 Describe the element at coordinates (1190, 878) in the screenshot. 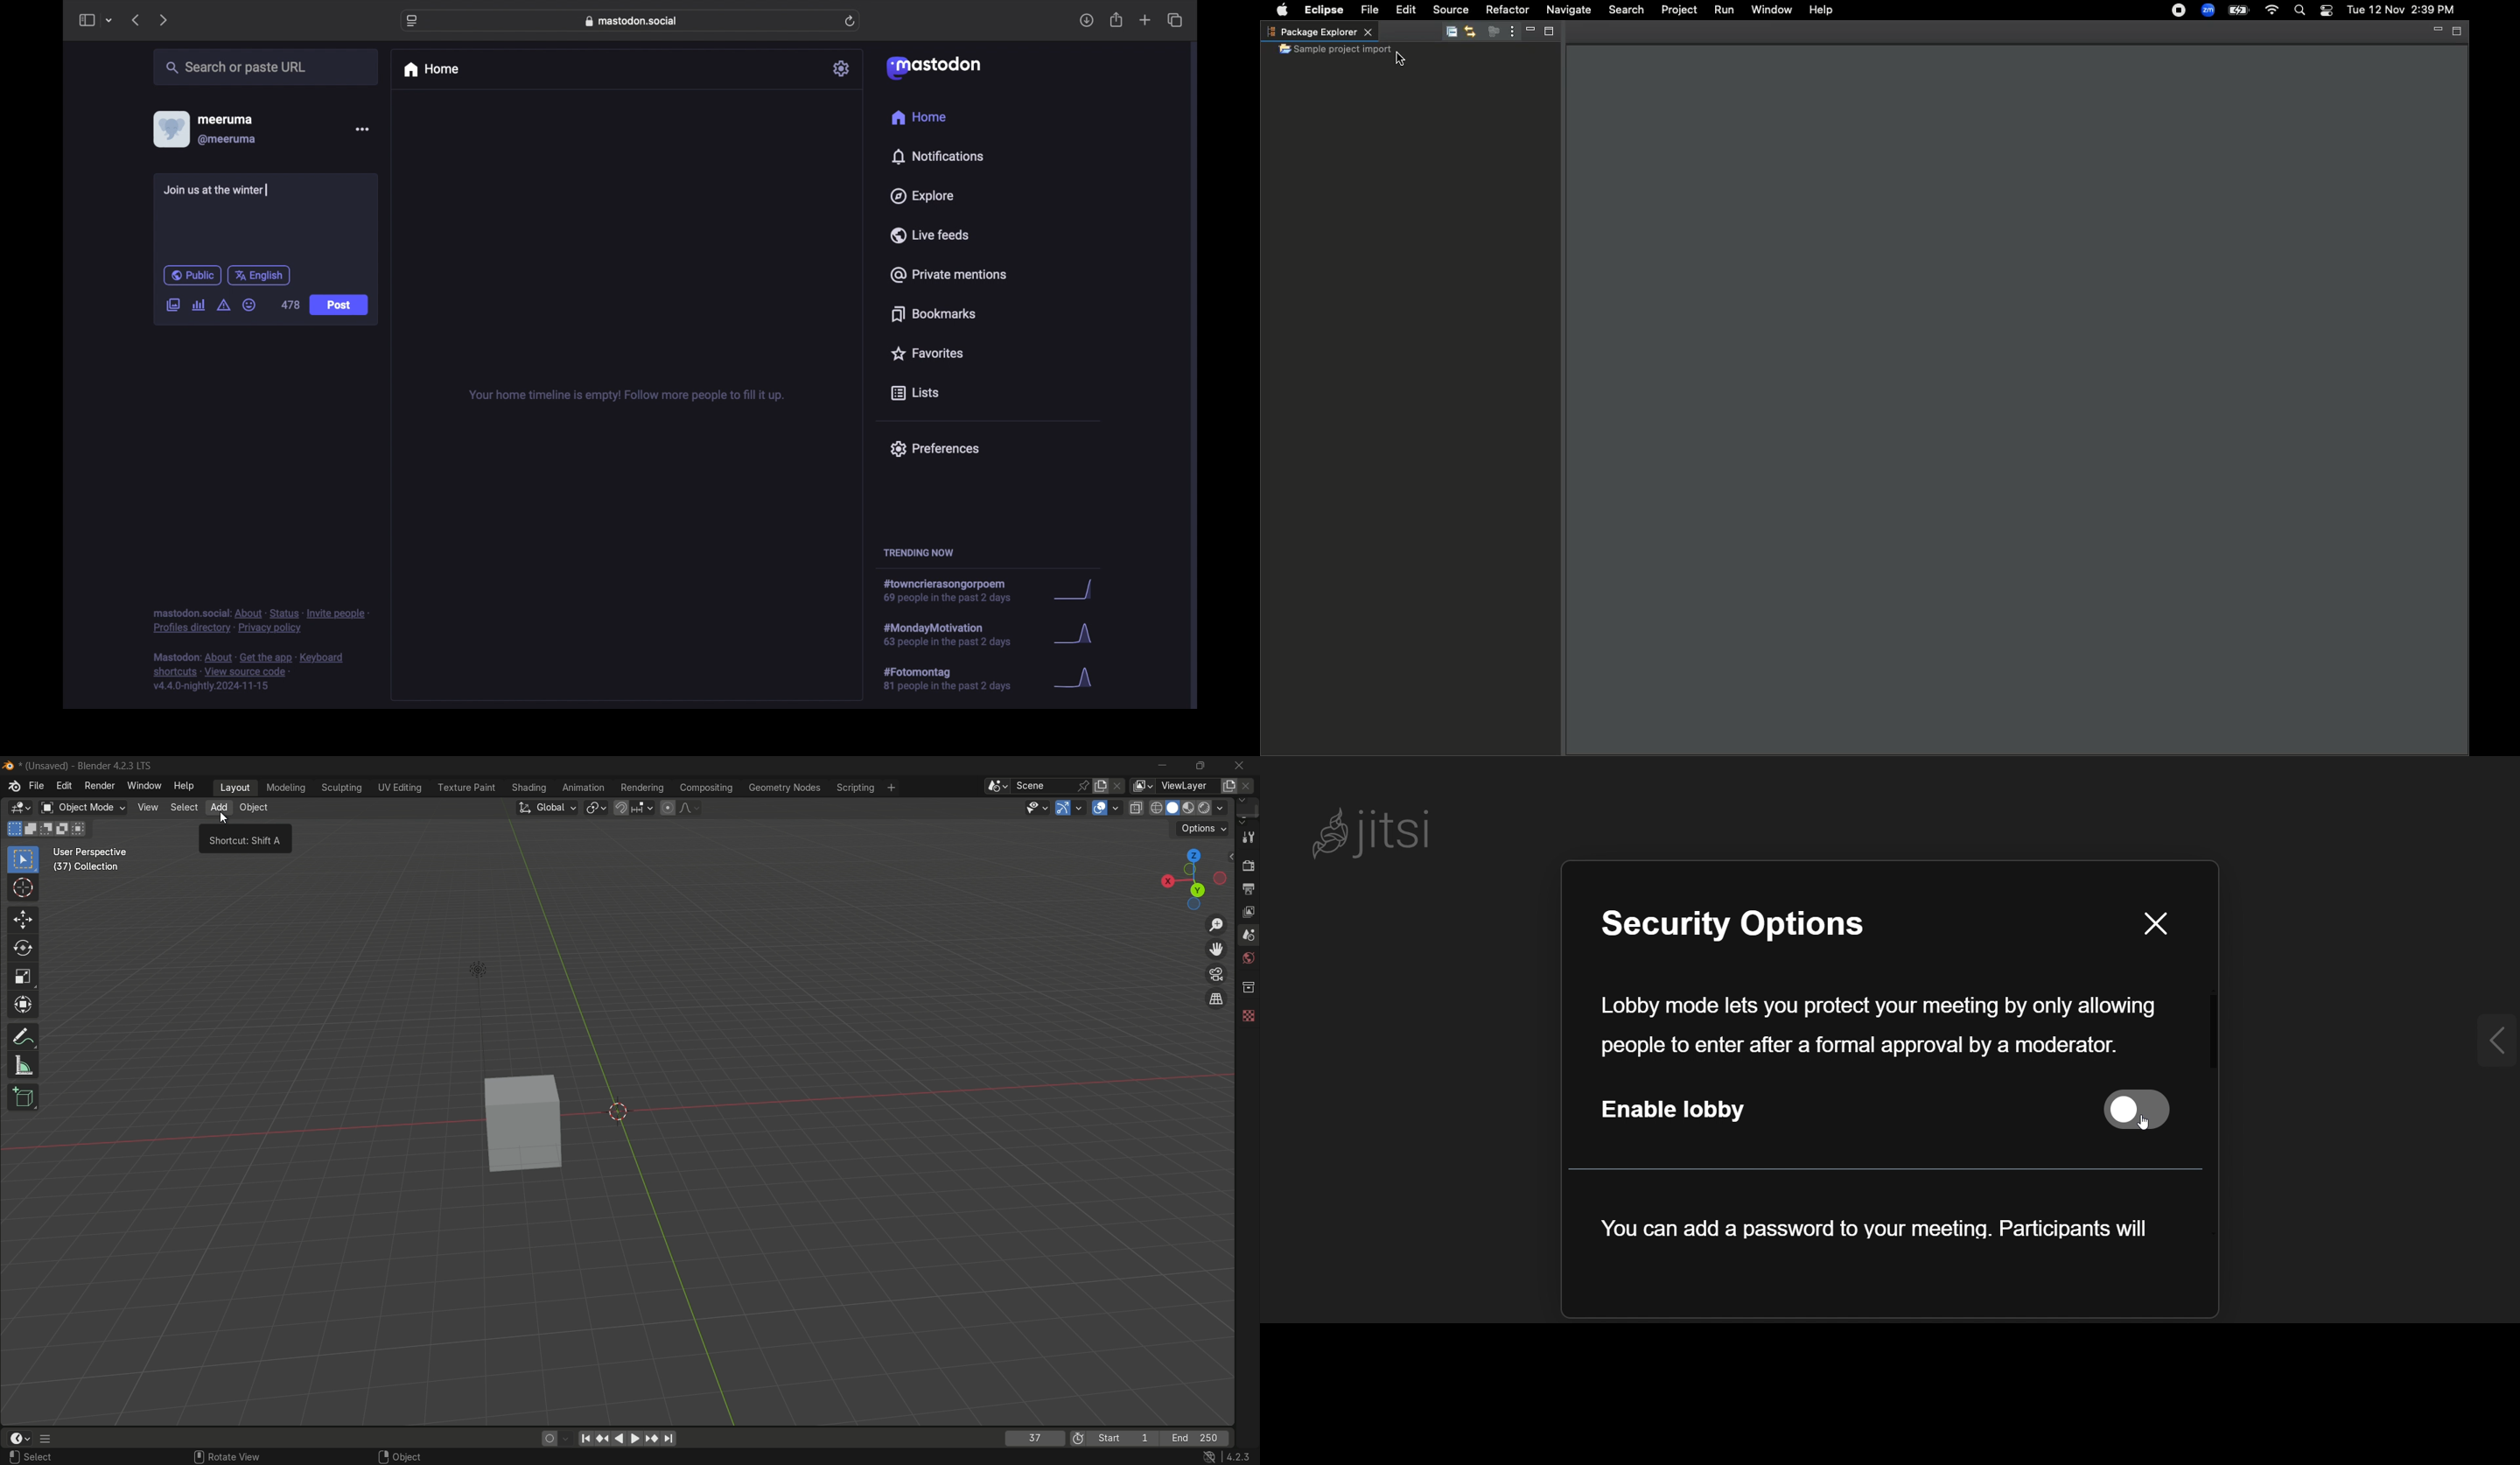

I see `viewport preset` at that location.